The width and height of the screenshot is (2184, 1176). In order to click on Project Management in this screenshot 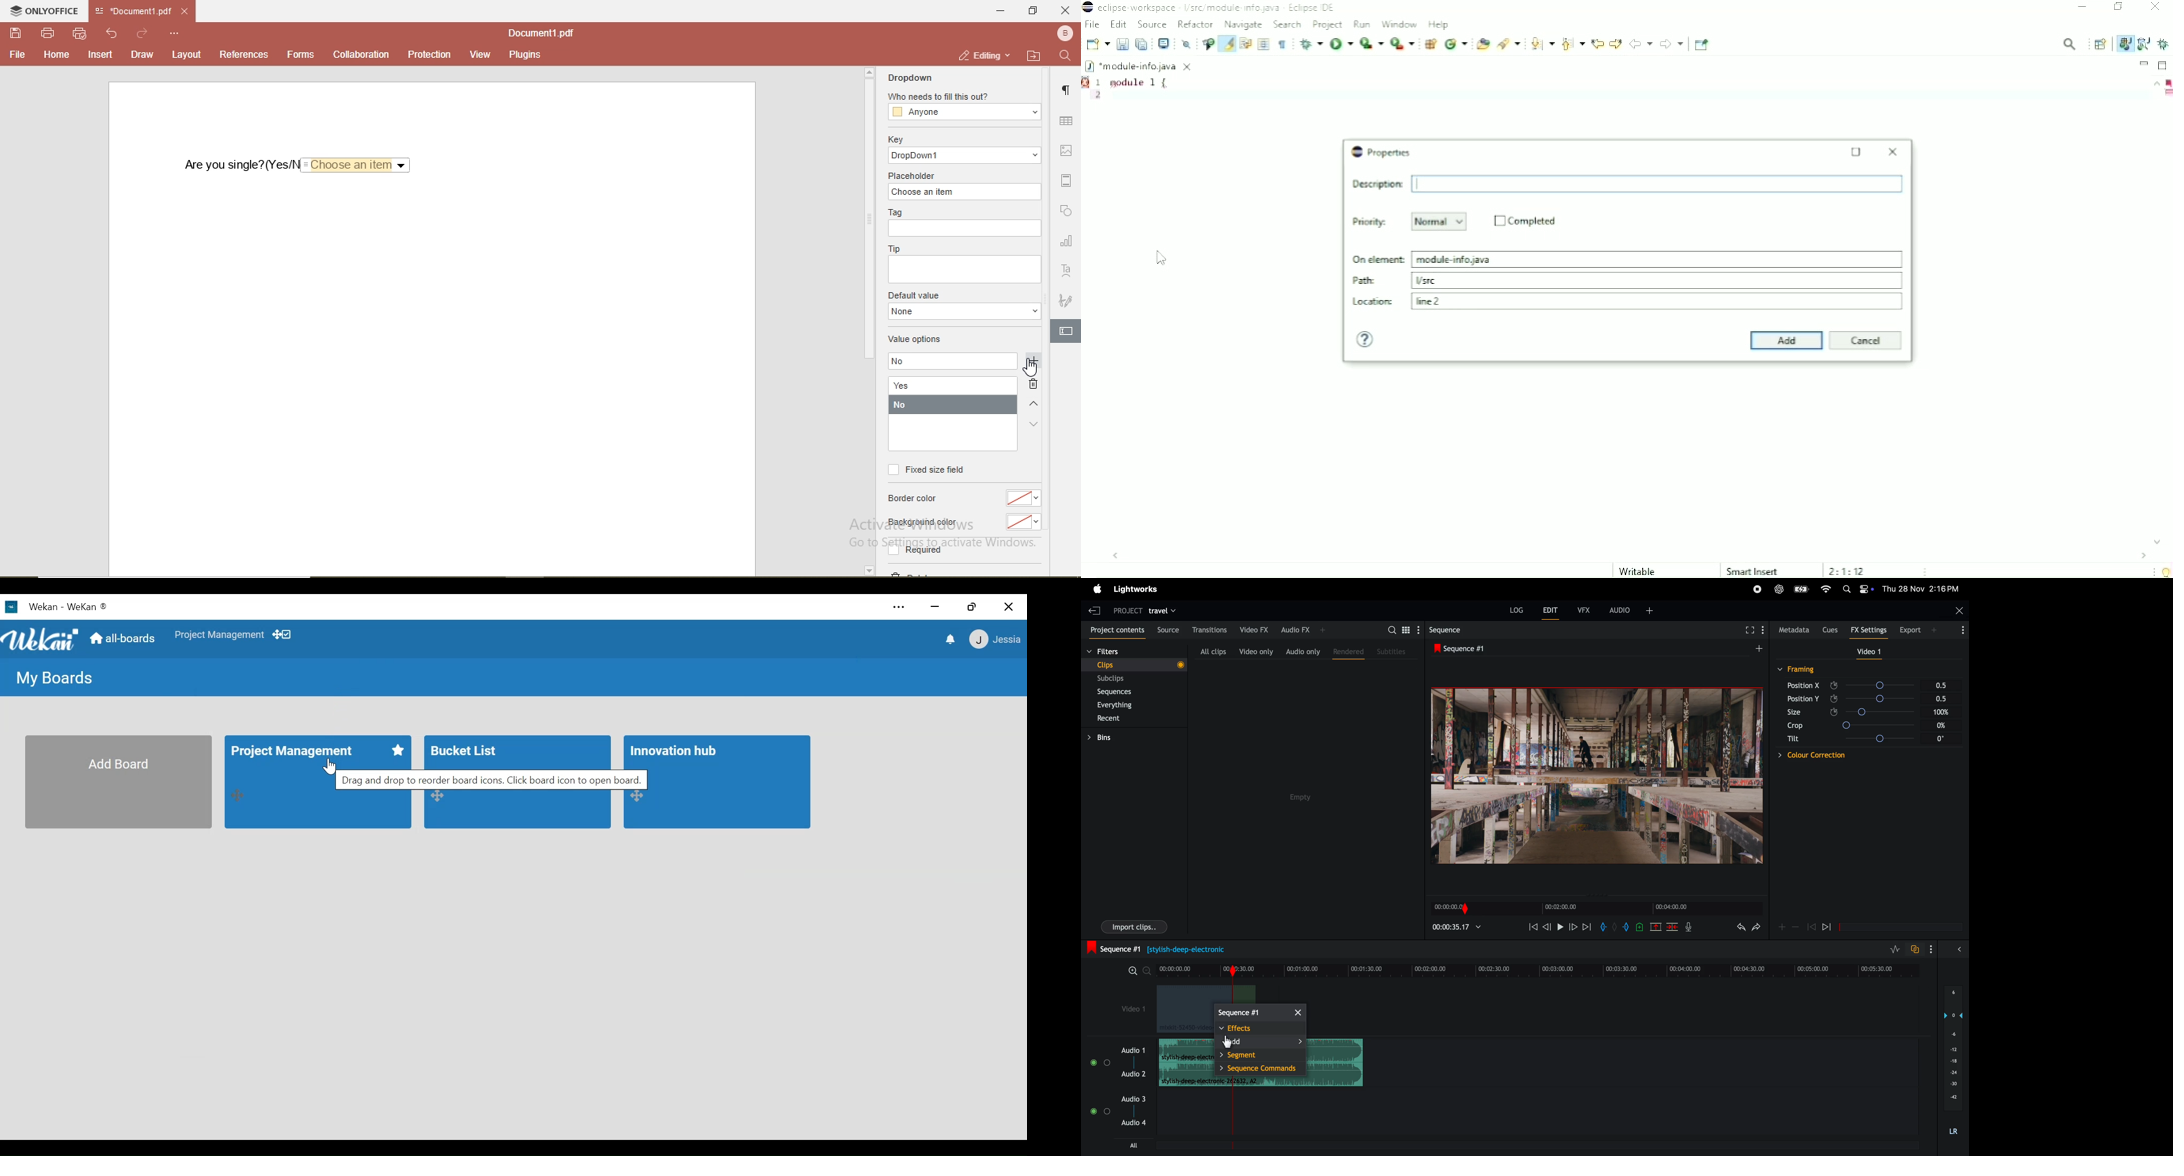, I will do `click(296, 751)`.